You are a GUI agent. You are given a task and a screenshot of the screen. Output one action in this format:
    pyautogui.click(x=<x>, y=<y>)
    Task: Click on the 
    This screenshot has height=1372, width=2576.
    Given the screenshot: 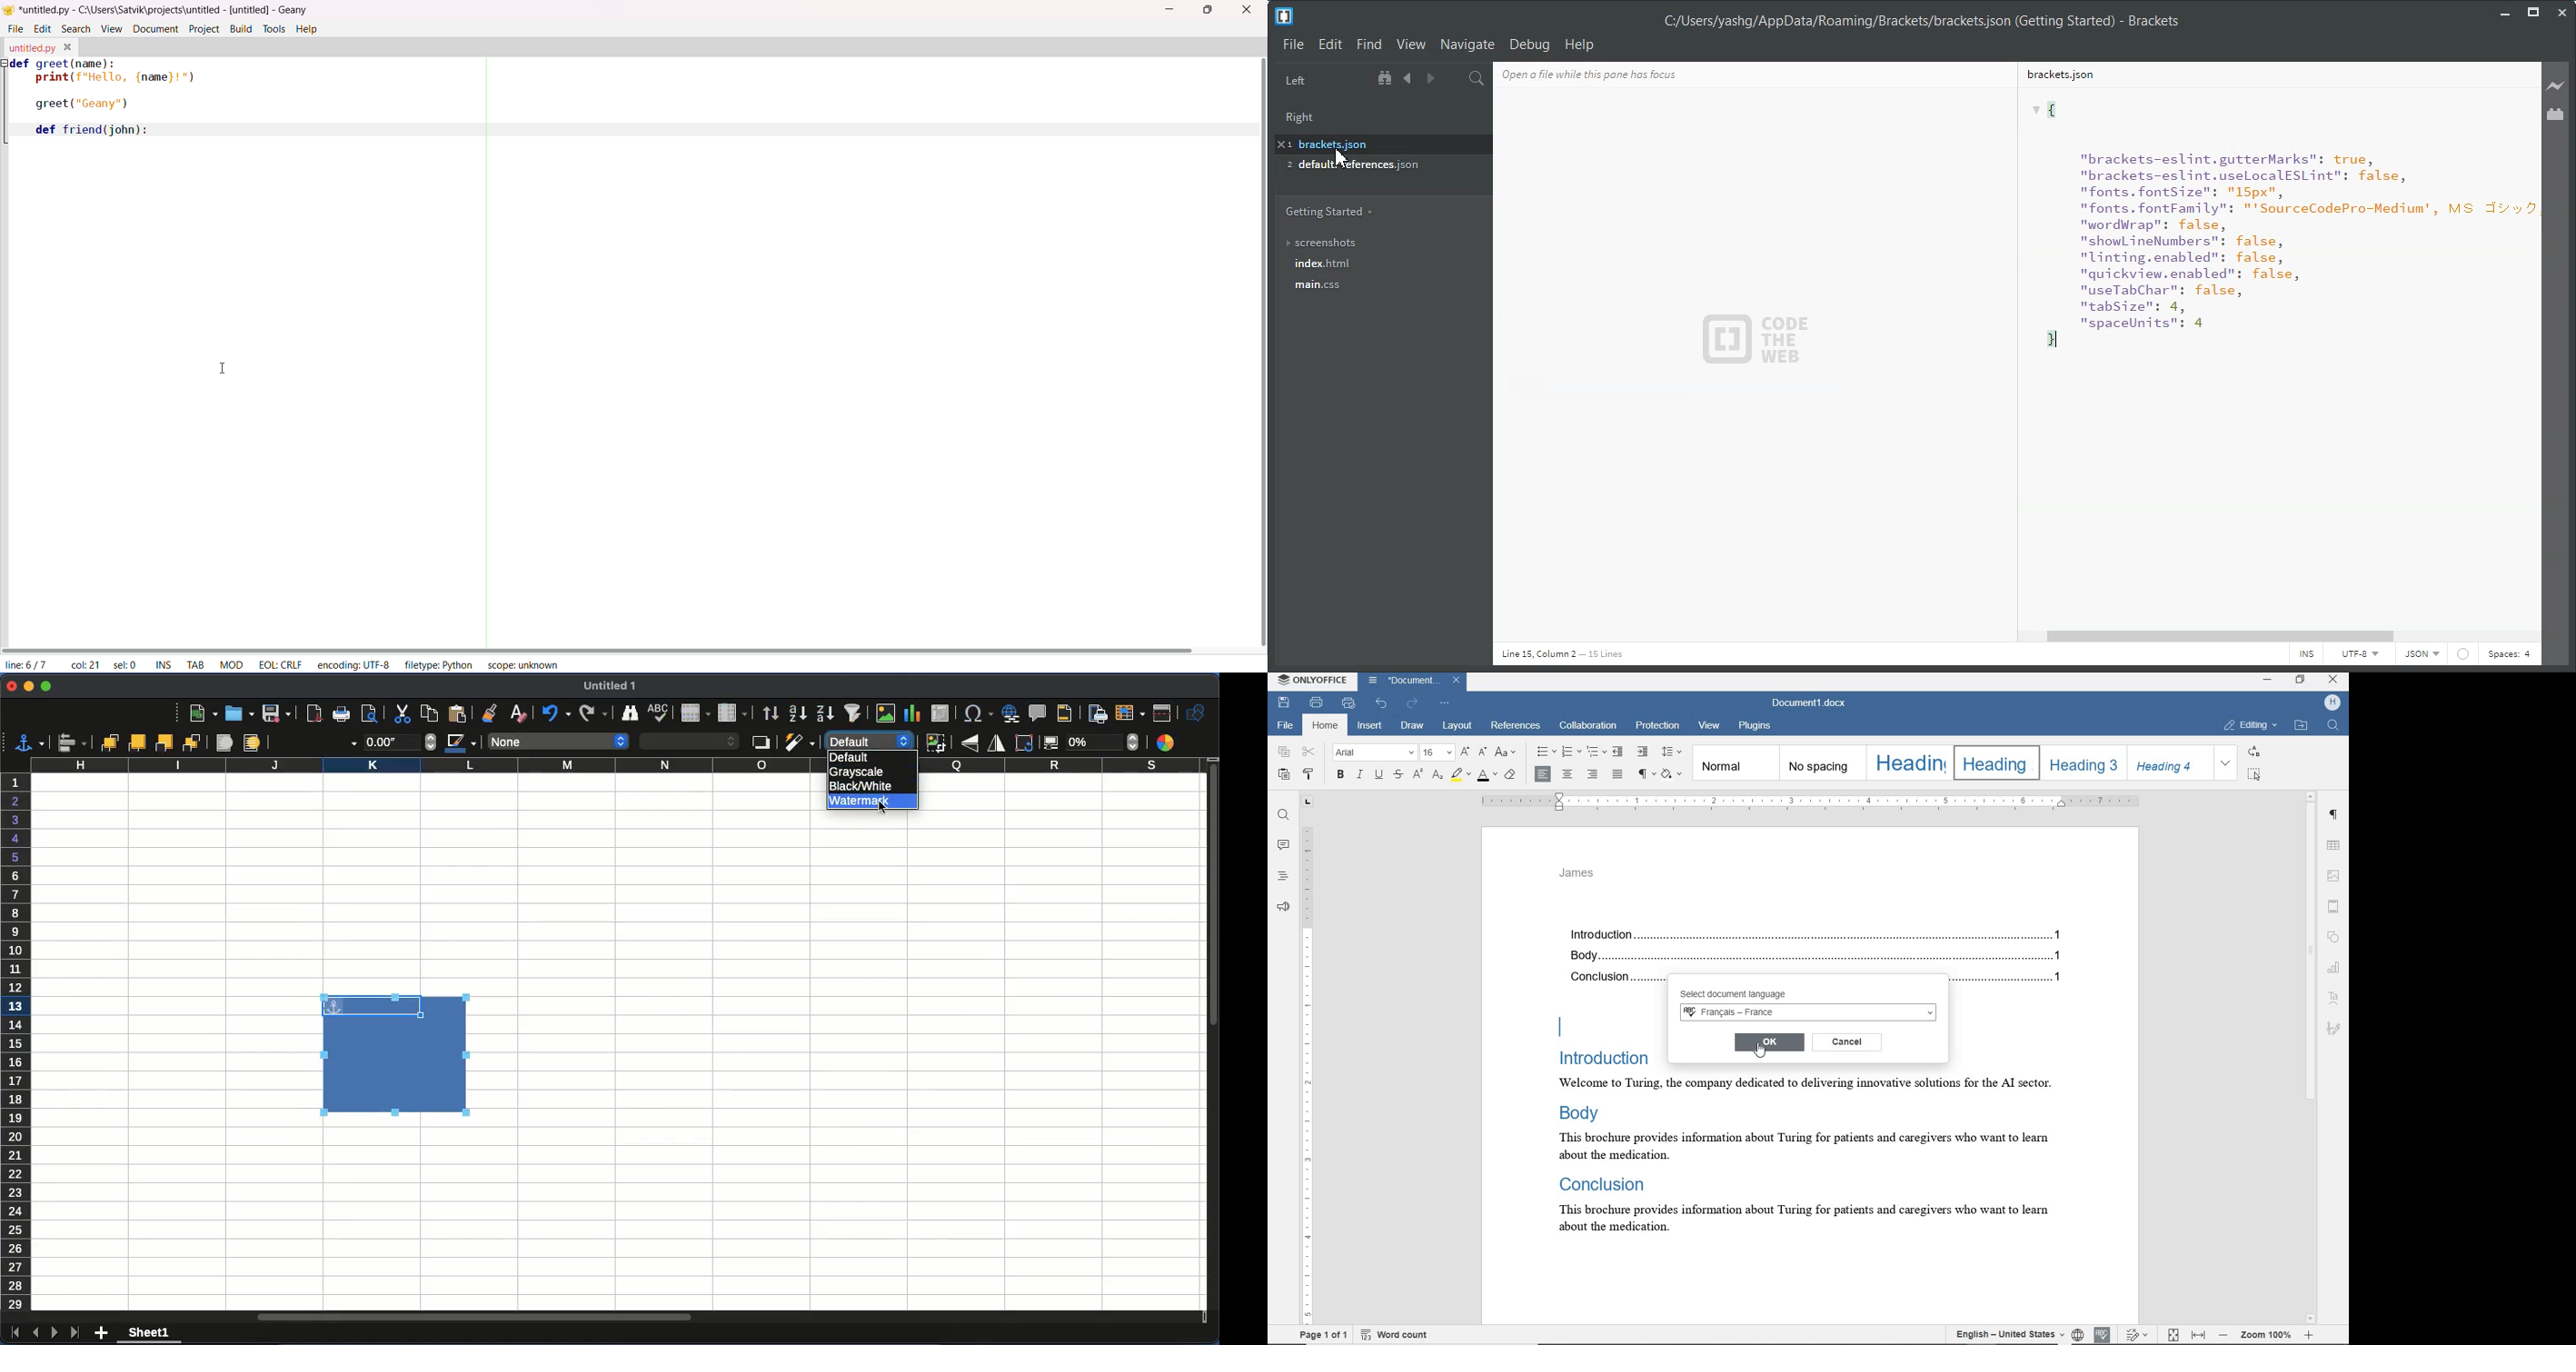 What is the action you would take?
    pyautogui.click(x=1601, y=1182)
    